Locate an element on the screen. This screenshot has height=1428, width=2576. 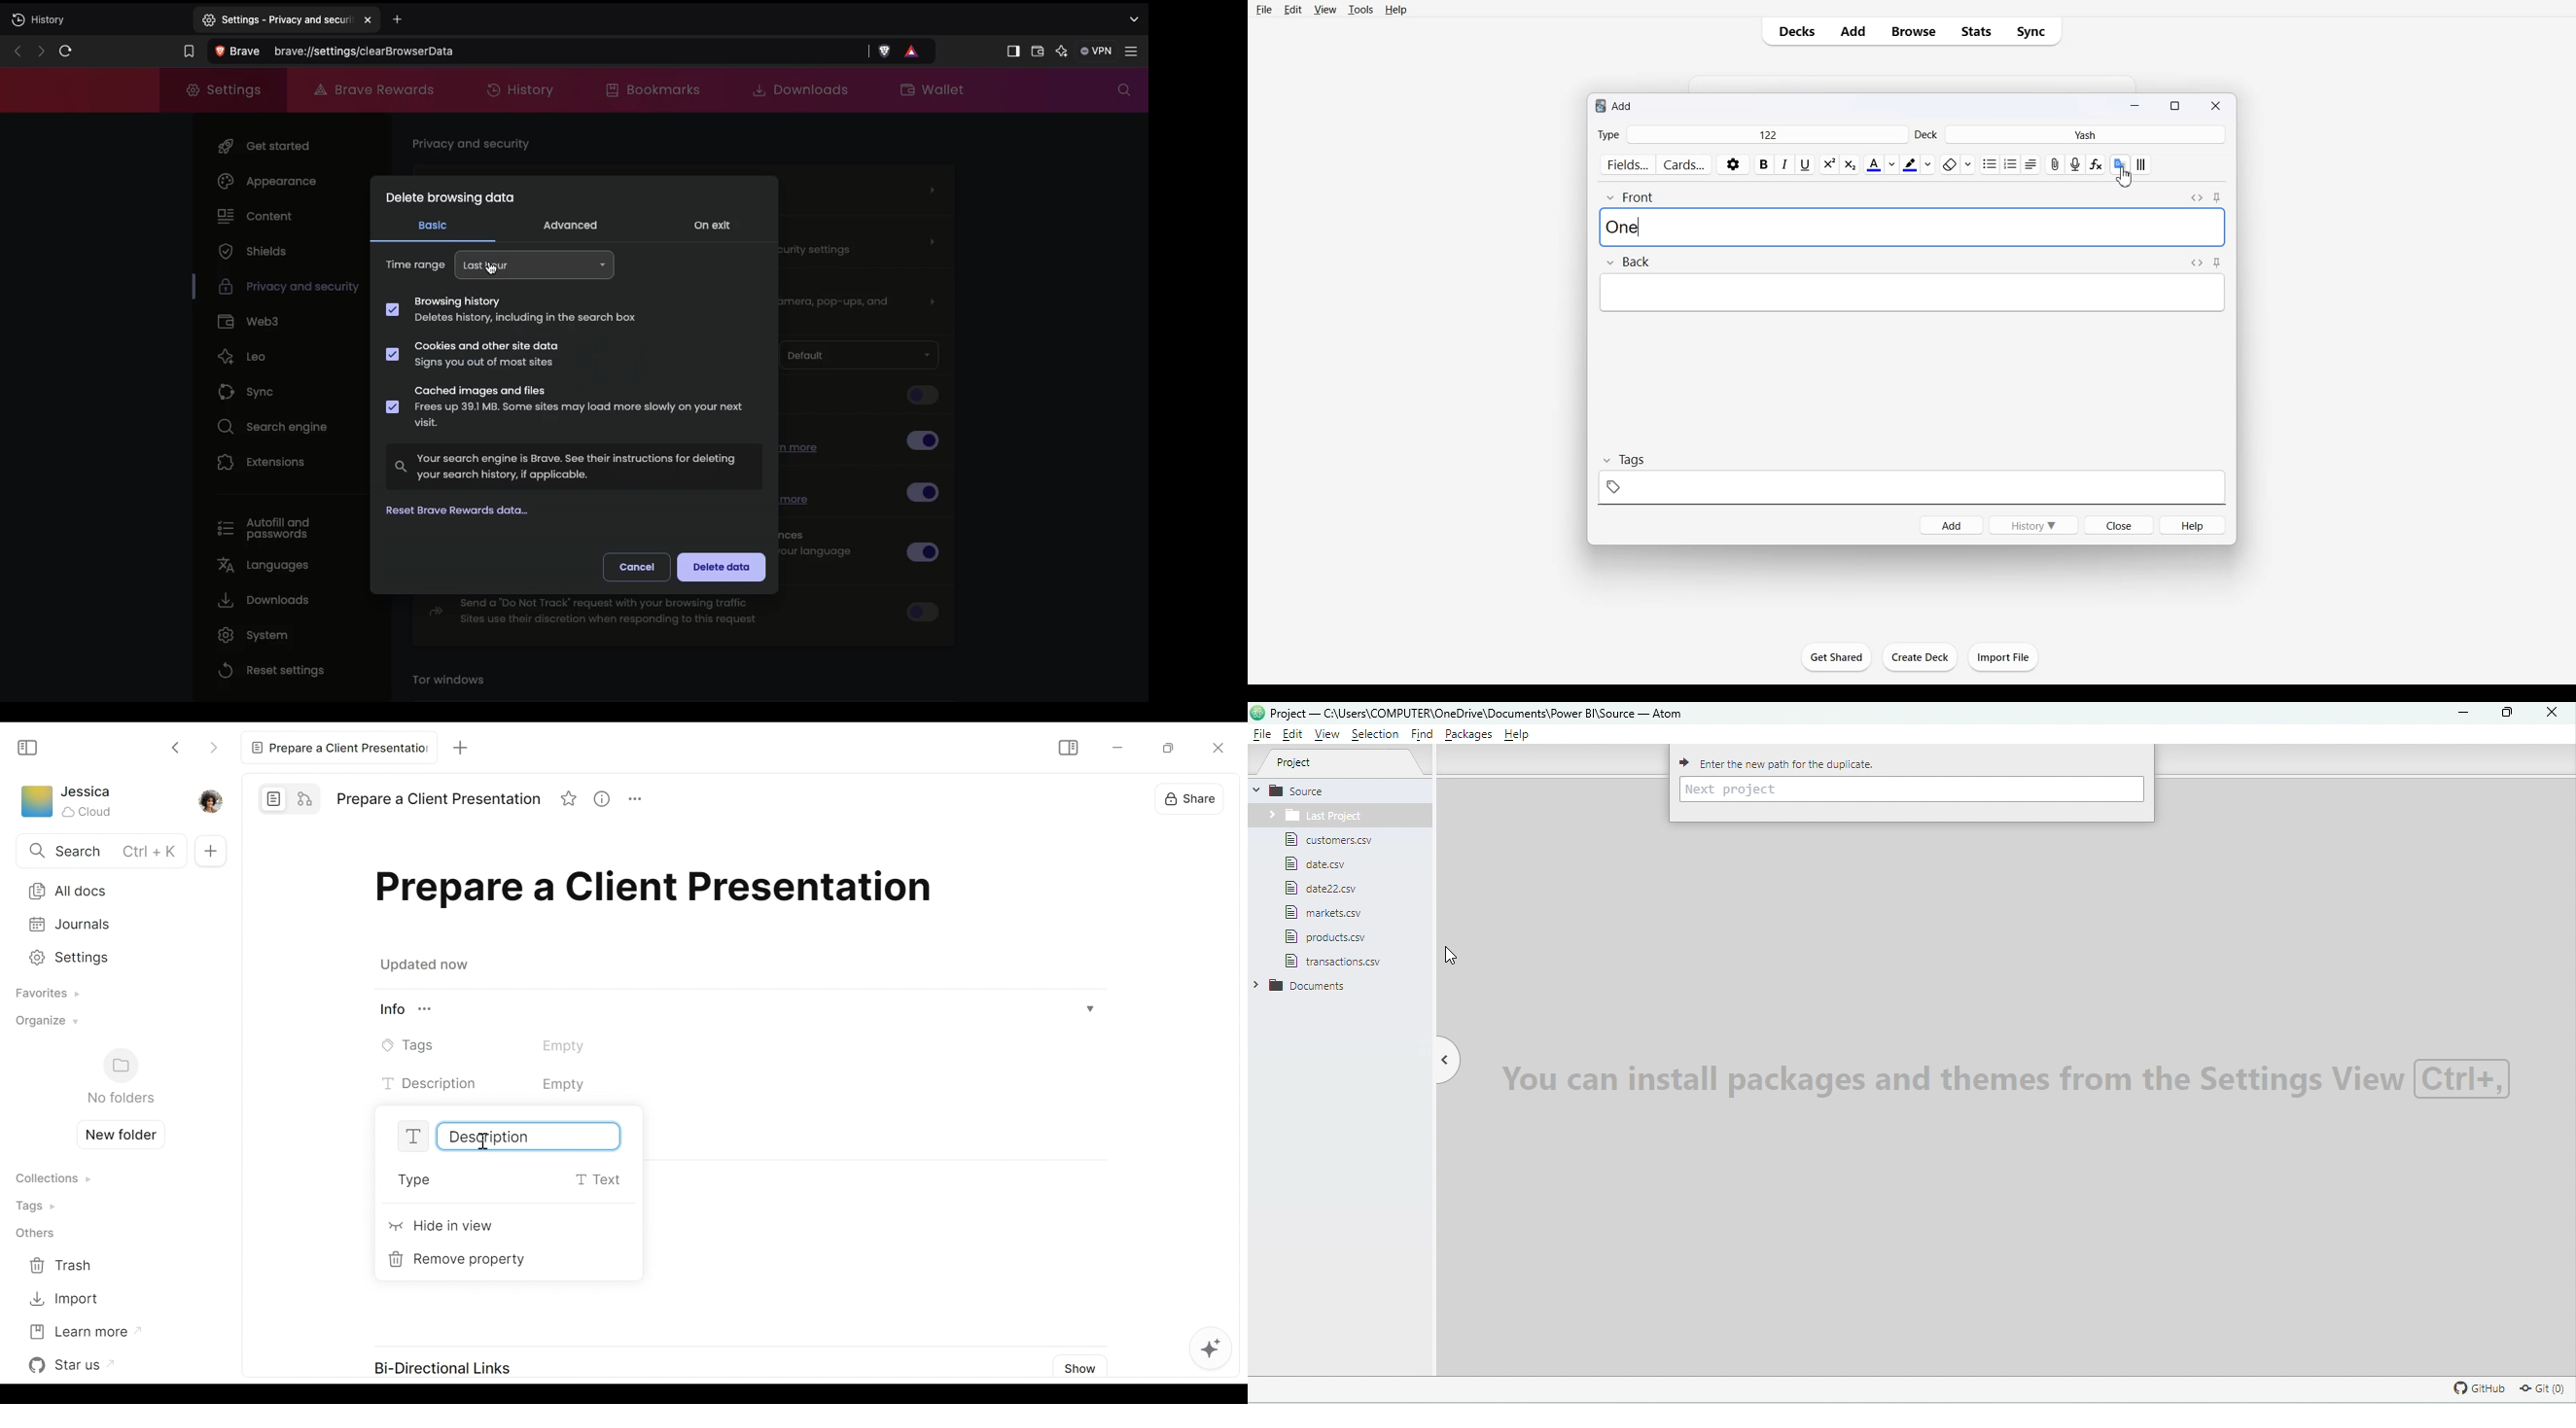
Workspace is located at coordinates (36, 804).